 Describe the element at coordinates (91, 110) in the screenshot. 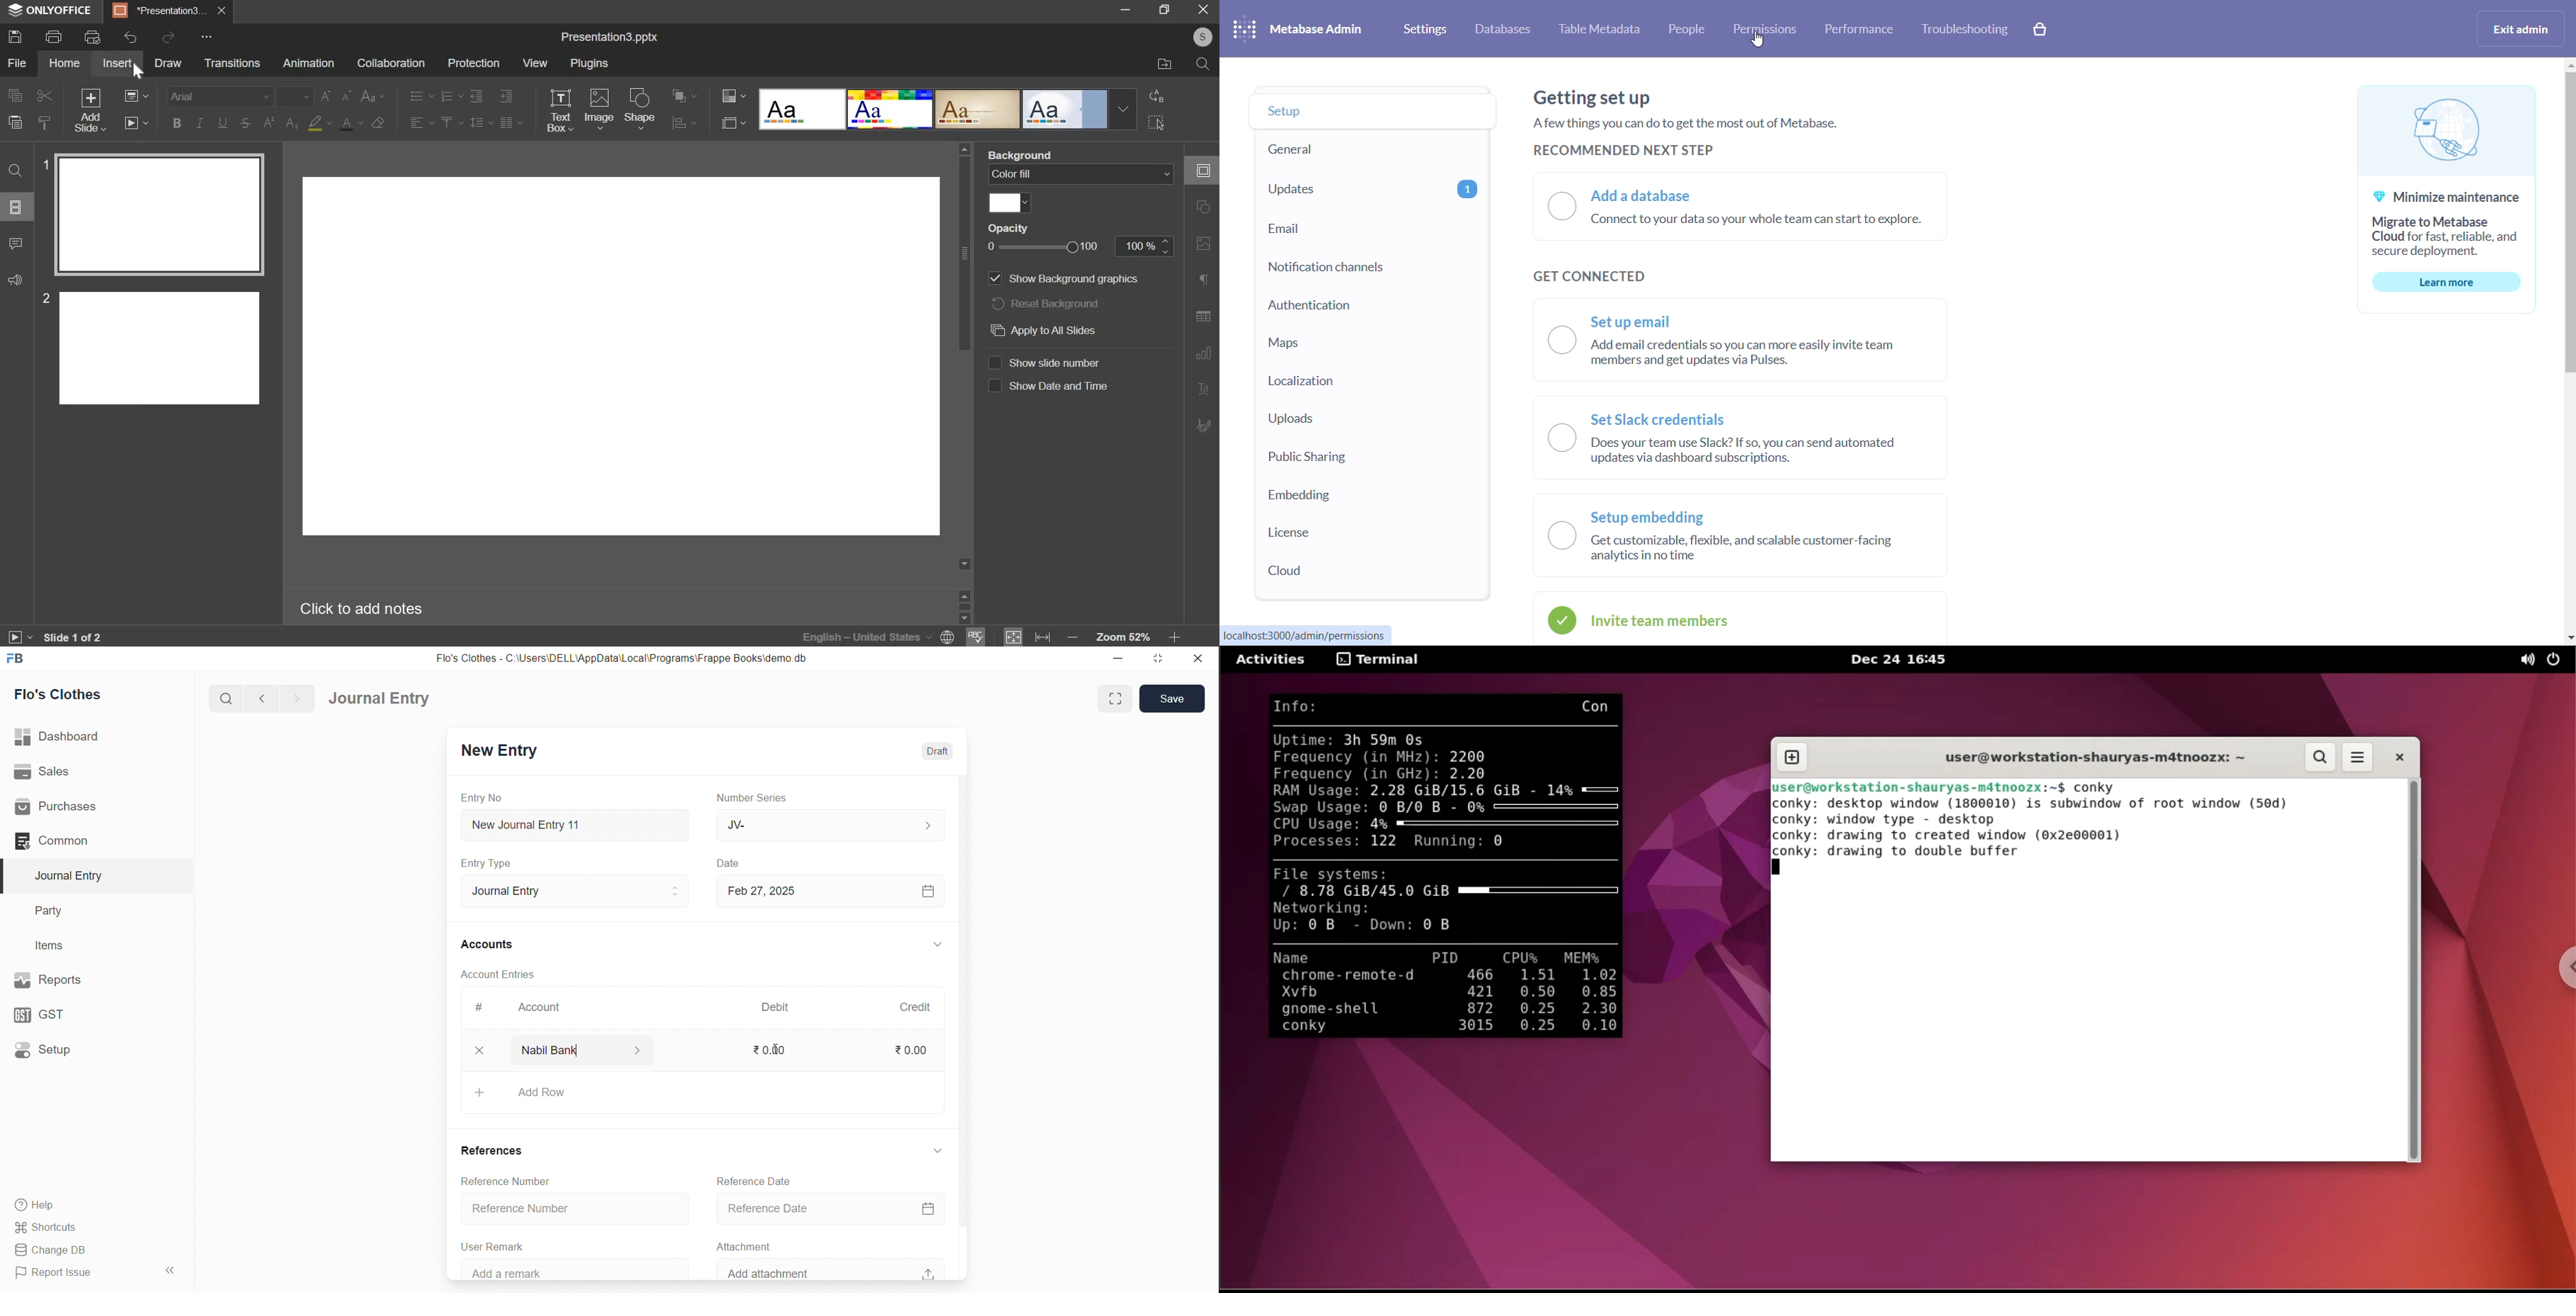

I see `add slide` at that location.